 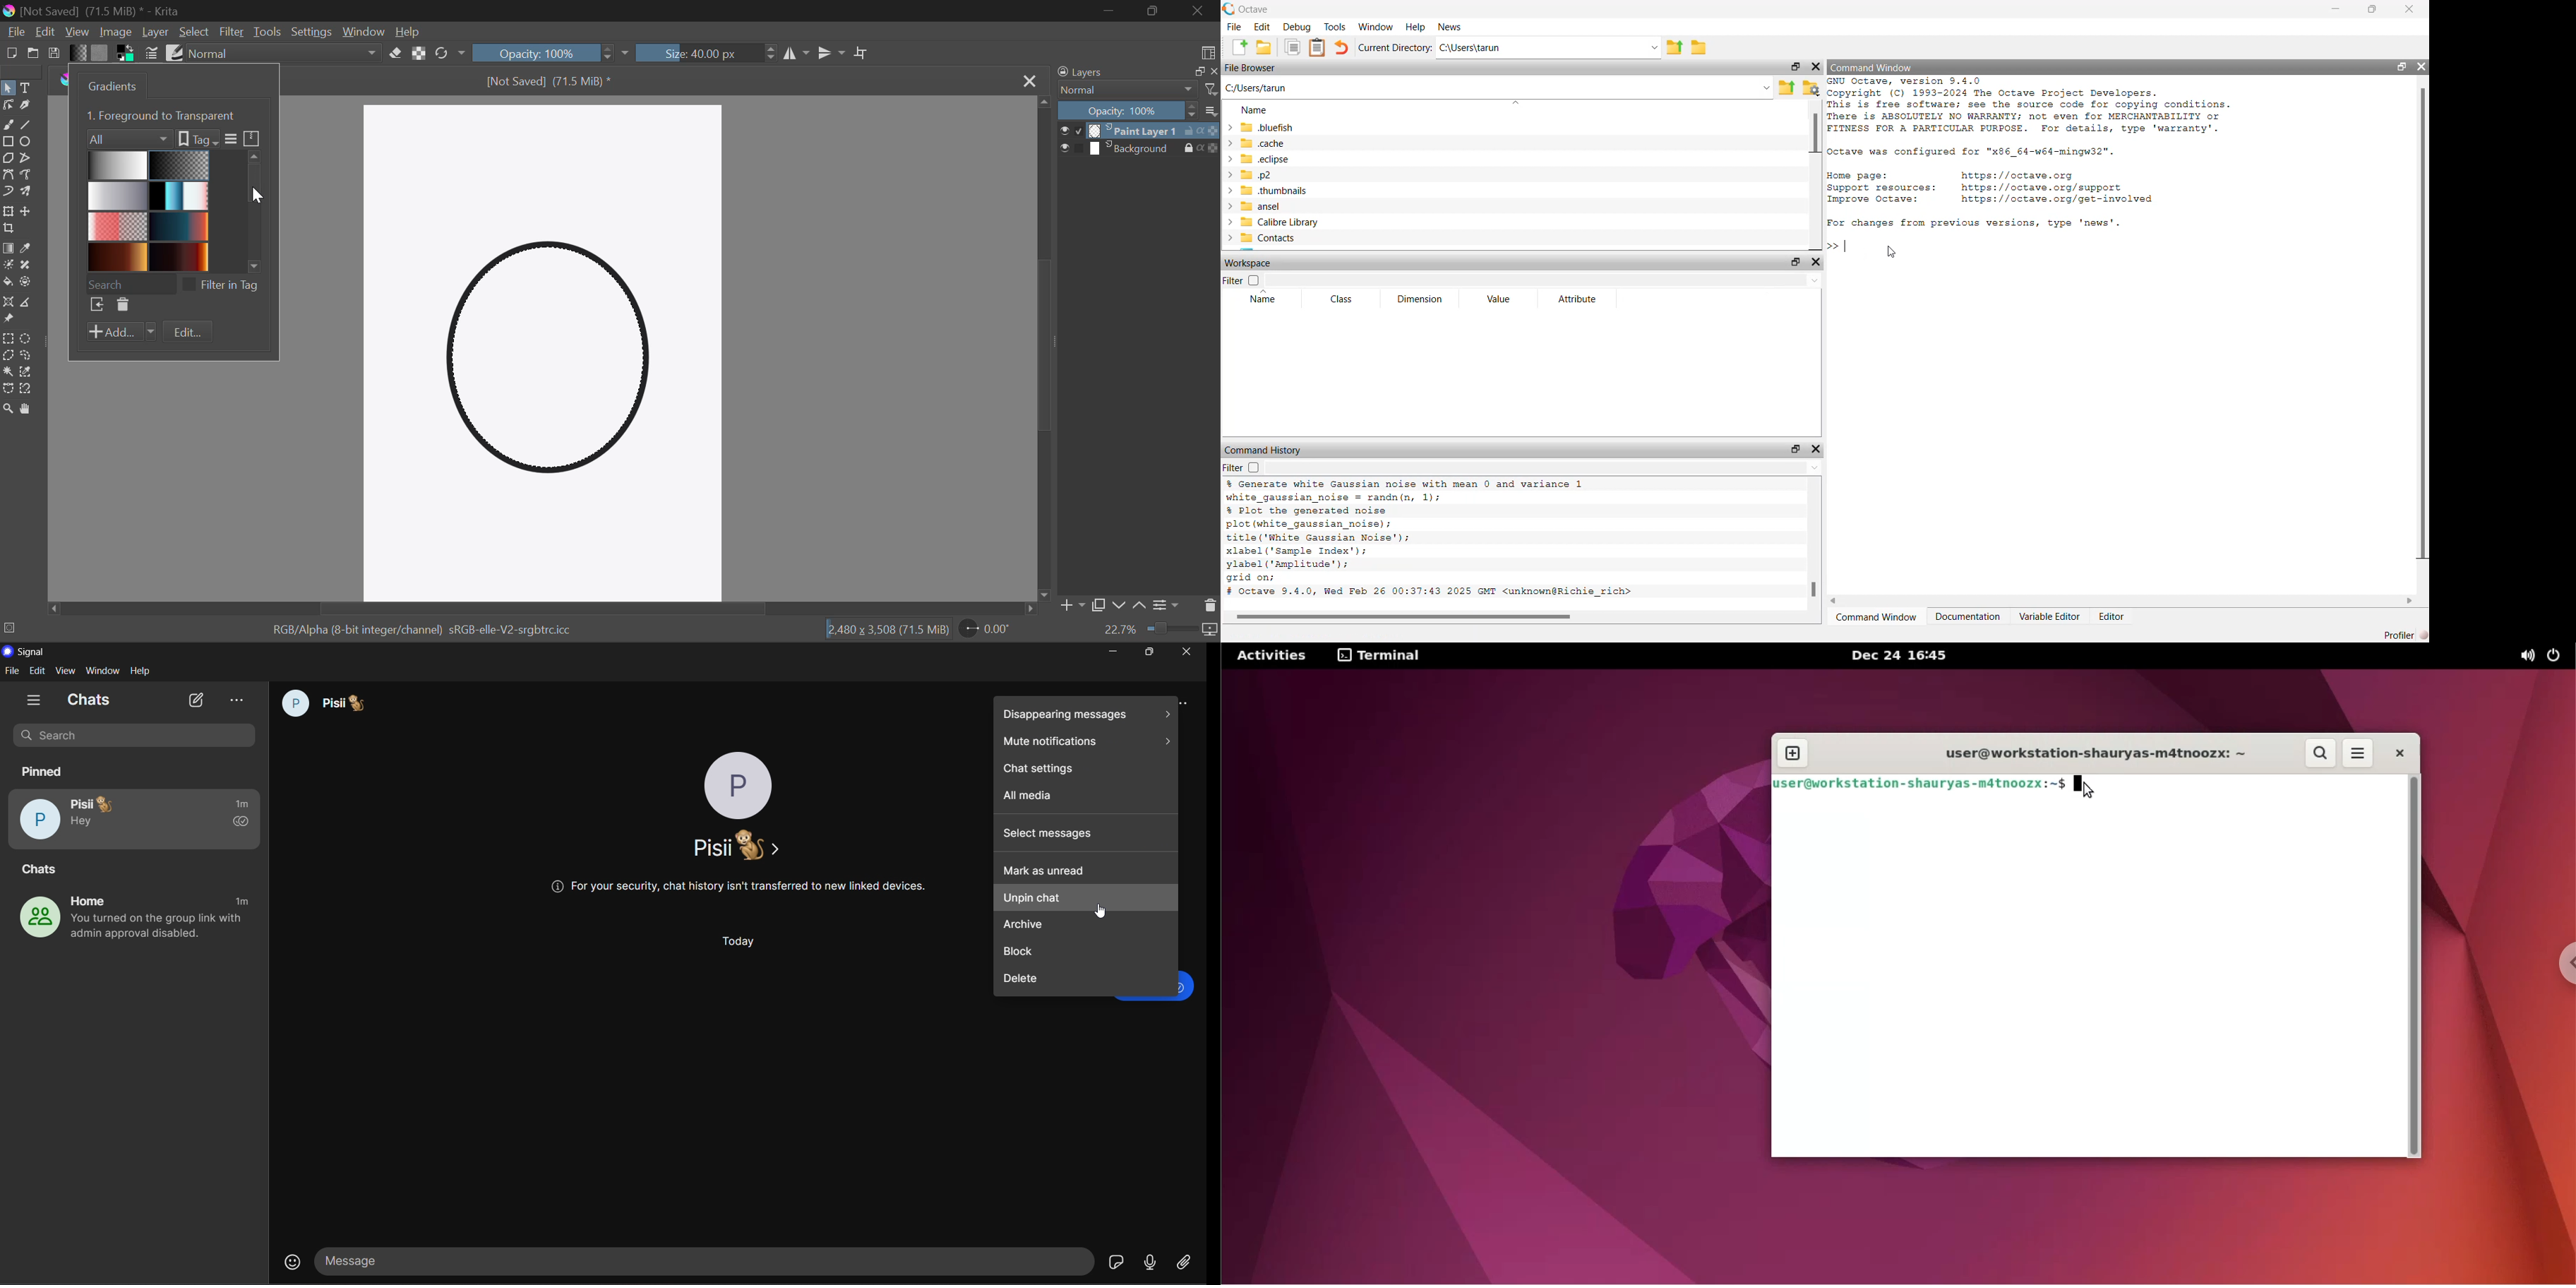 I want to click on GNU Octave, version 9.4.0

Copyright (C) 1993-2024 The Octave Project Developers.

This is free software; see the source code for copying conditions.
There is ABSOLUTELY NO WARRANTY; not even for MERCHANTABILITY or
FITNESS FOR A PARTICULAR PURPOSE. For details, type 'warranty'.
Octave was configured for "x86_64-w64-mingw32".

Home page: https://octave.org

Support resources:  https://octave.org/support

Improve Octave: https://octave.org/get-involved

For changes from previous versions, type 'news'., so click(x=2058, y=156).